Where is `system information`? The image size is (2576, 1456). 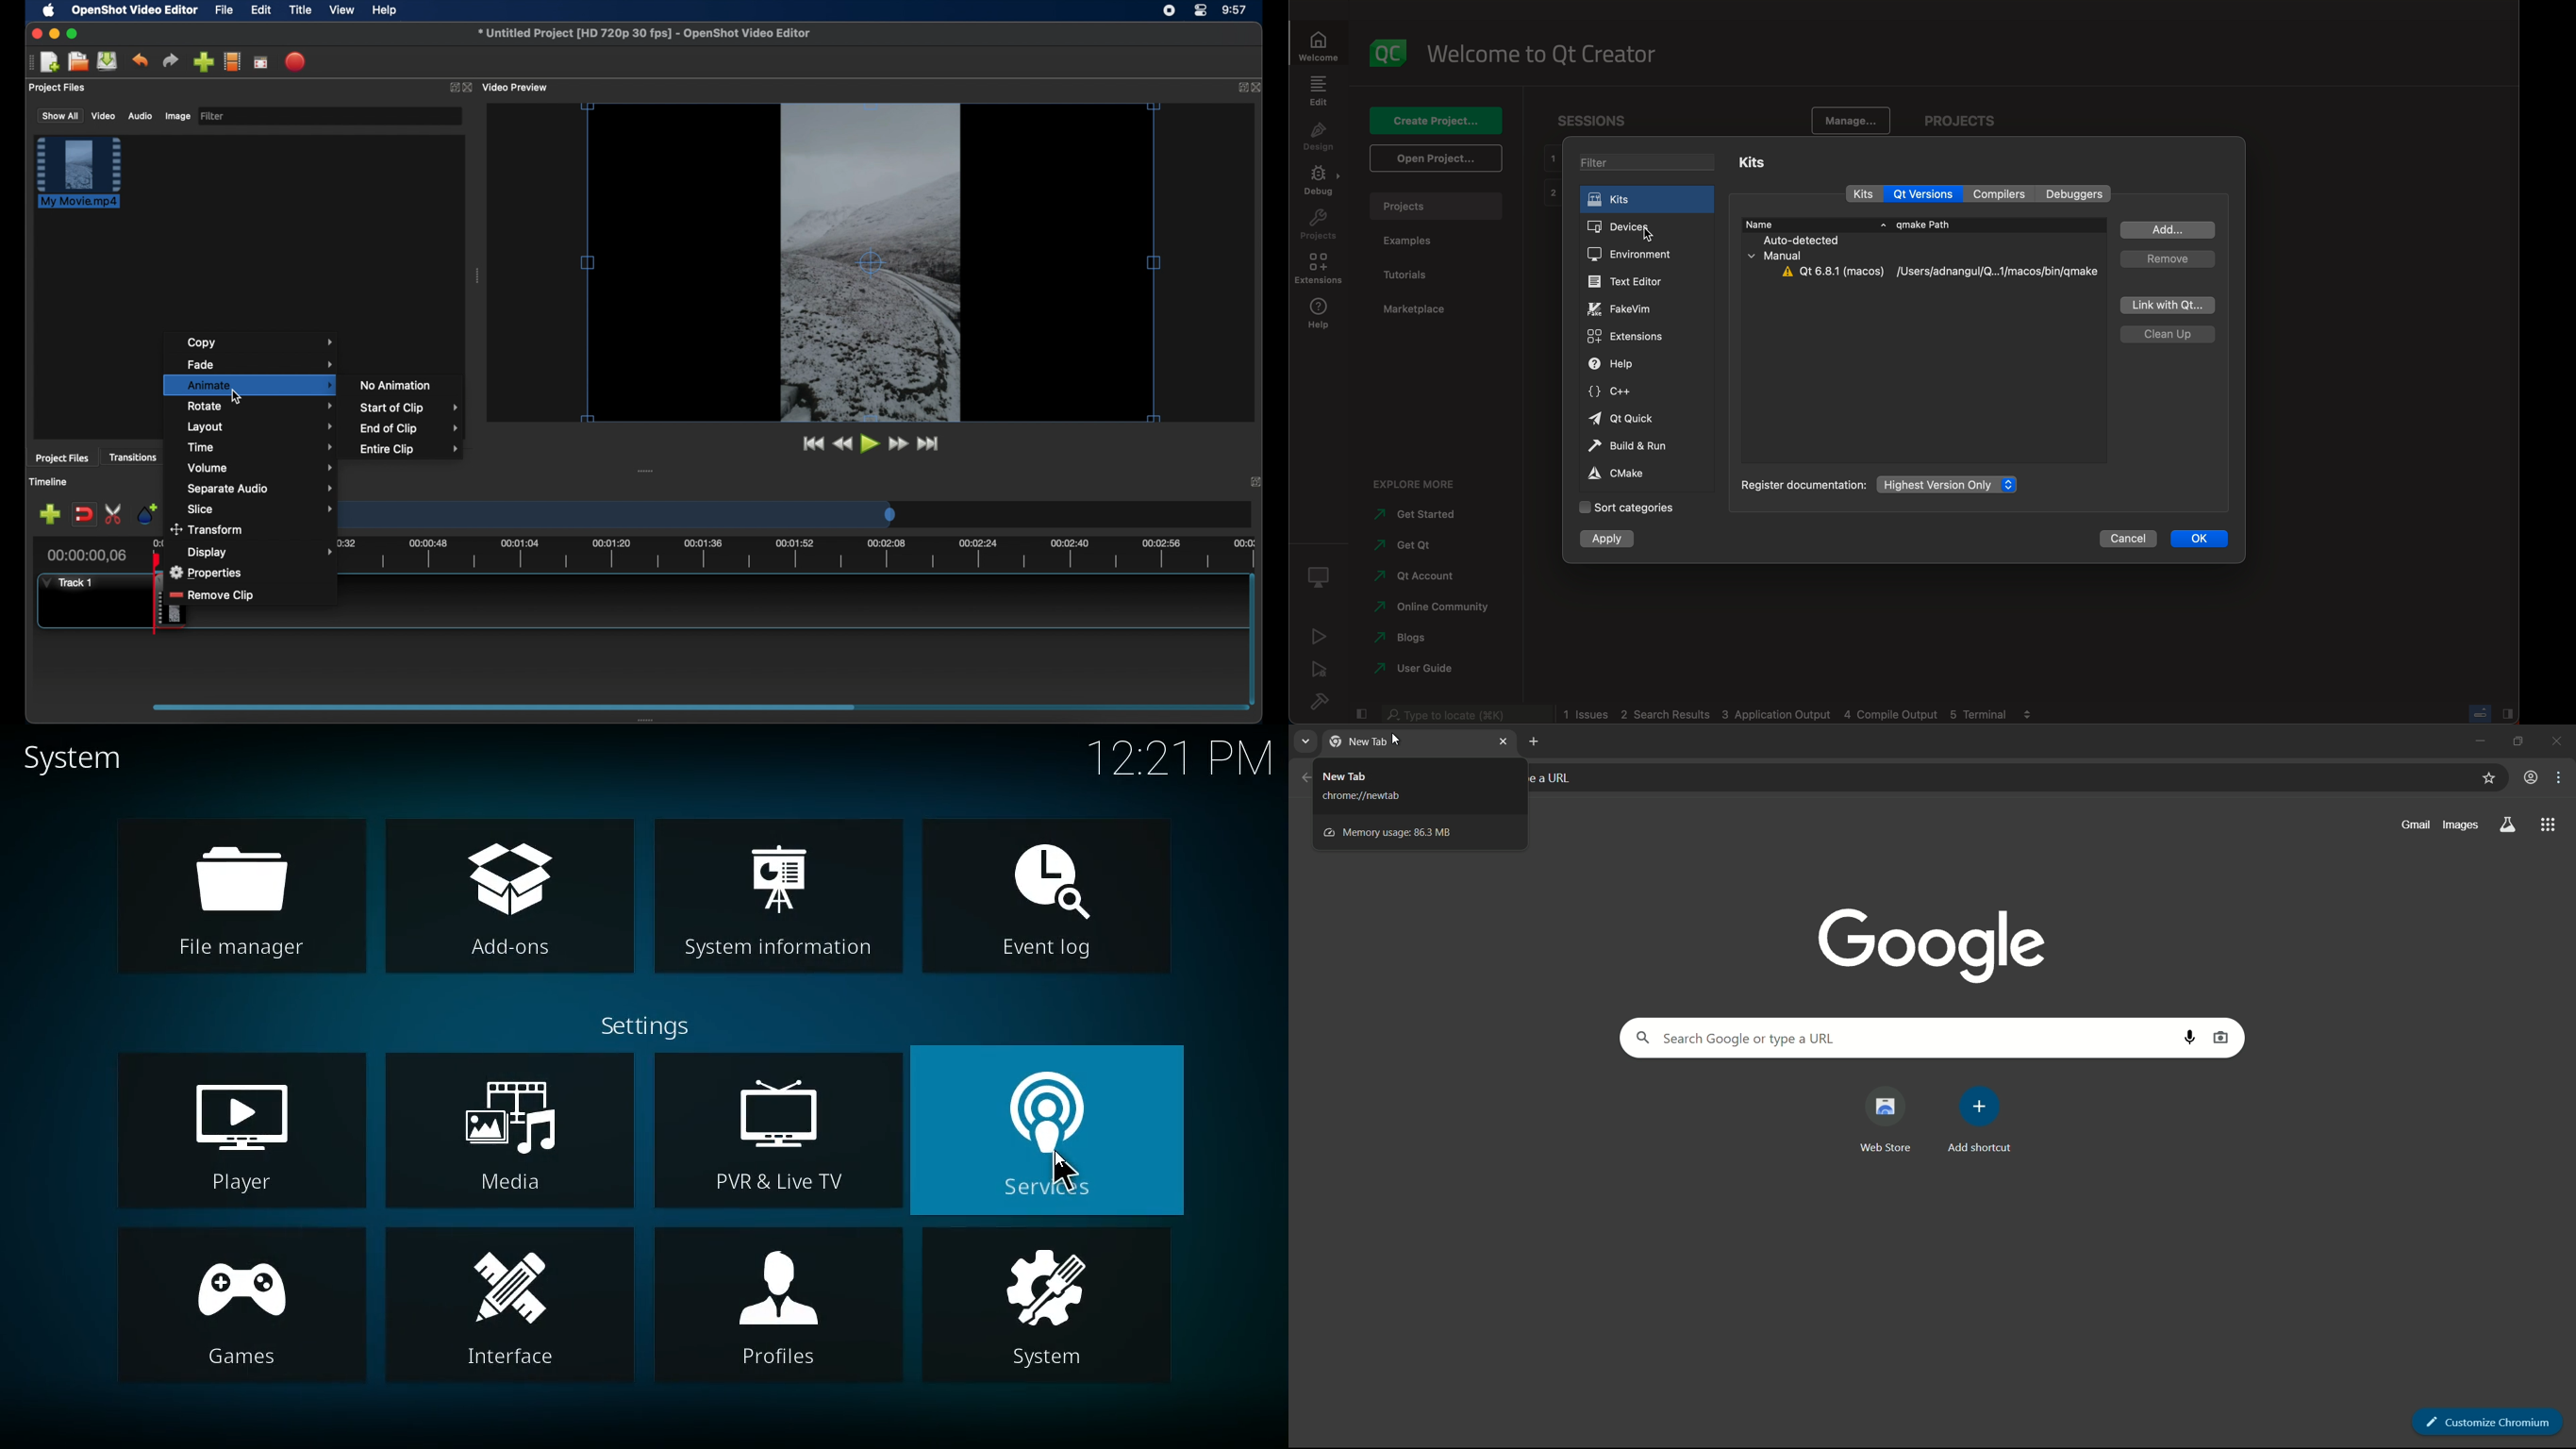 system information is located at coordinates (773, 893).